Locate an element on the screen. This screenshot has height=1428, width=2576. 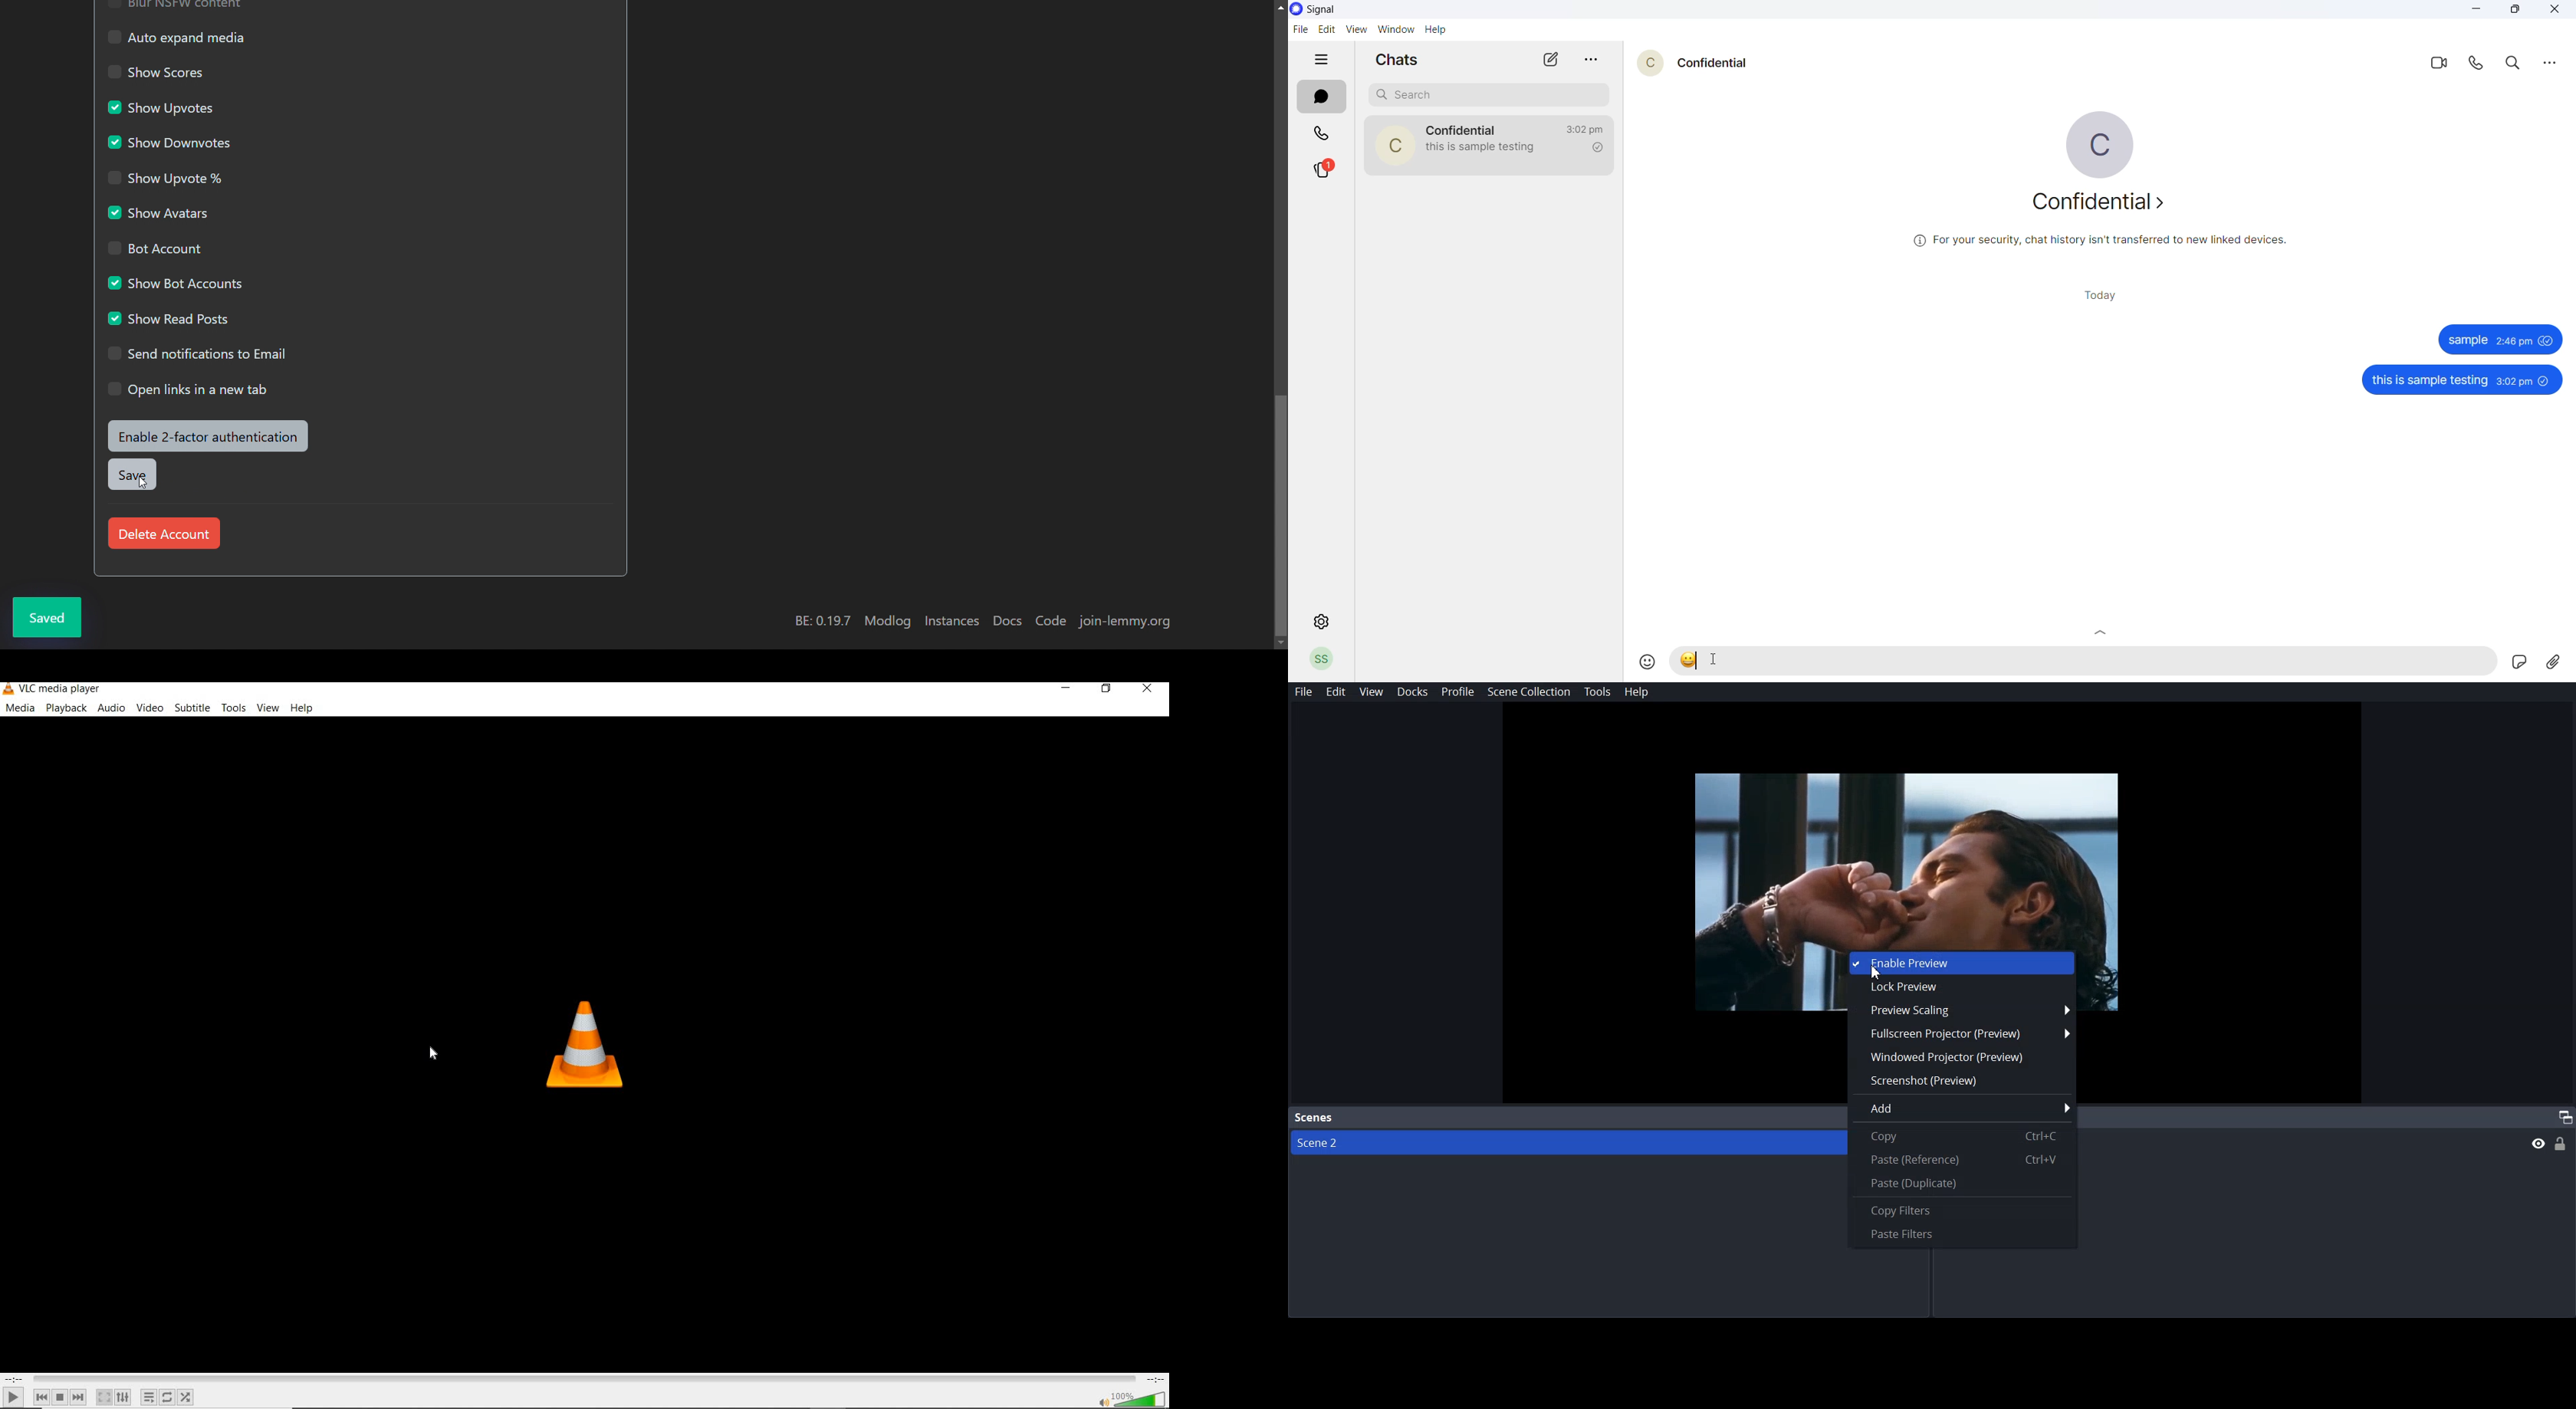
view is located at coordinates (269, 708).